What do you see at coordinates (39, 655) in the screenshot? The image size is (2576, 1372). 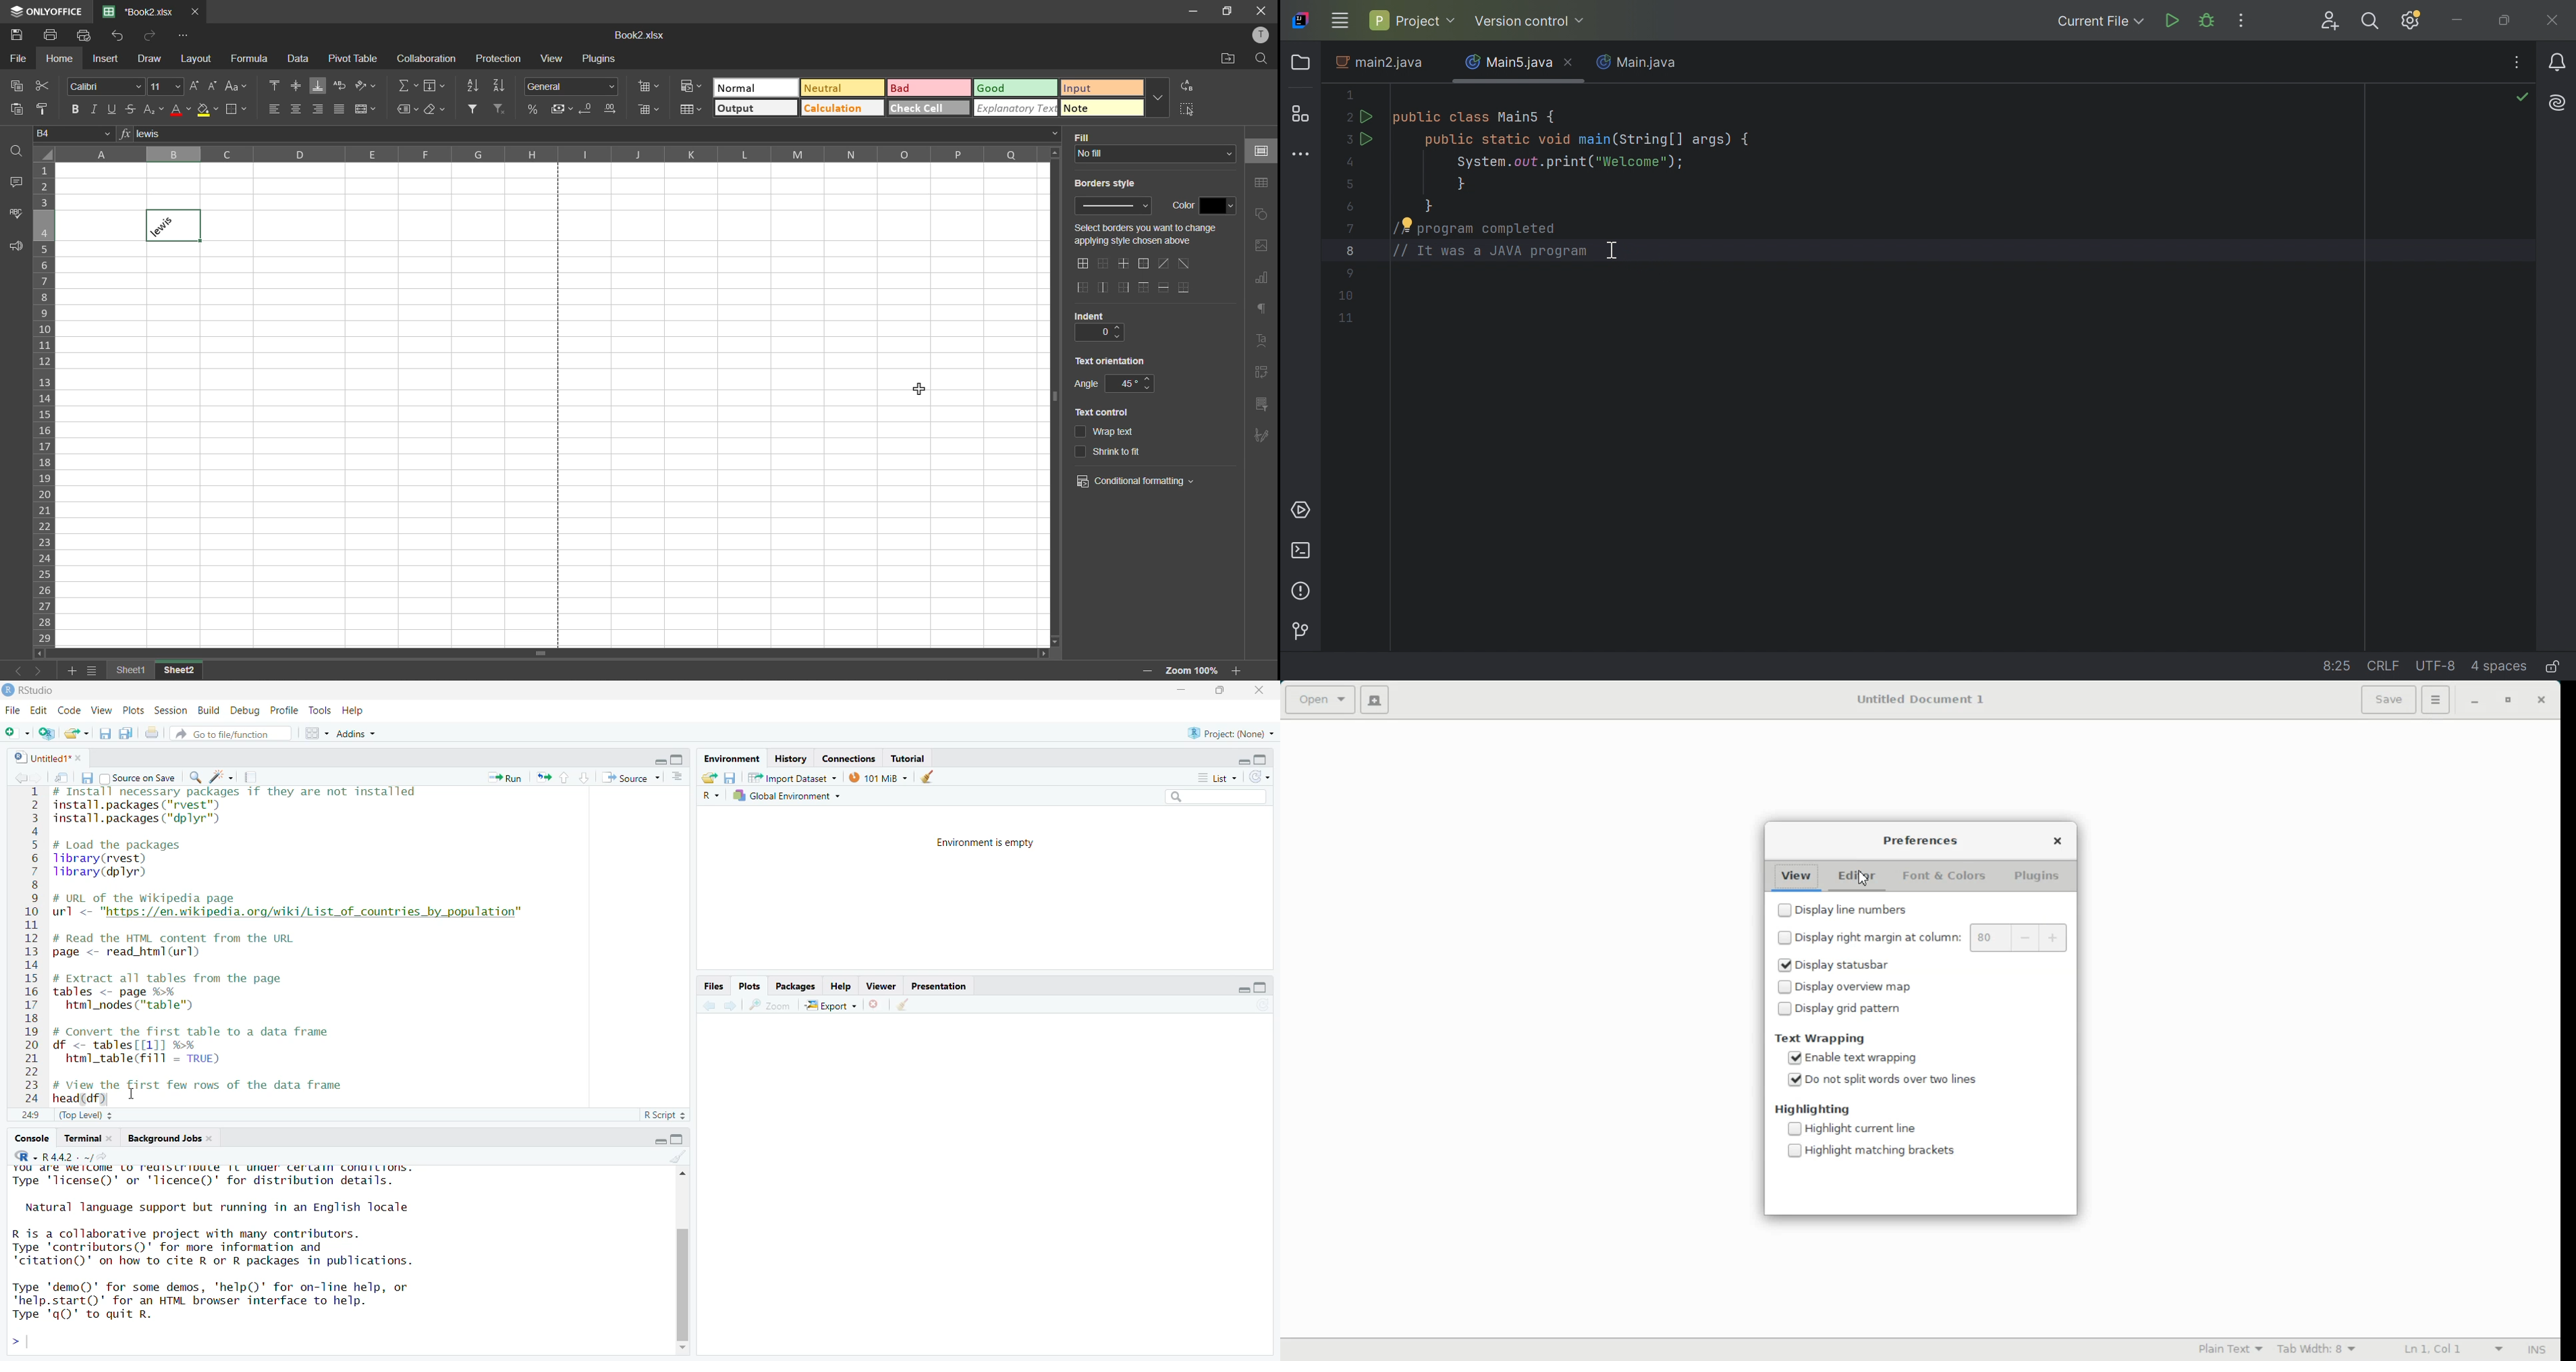 I see `move left` at bounding box center [39, 655].